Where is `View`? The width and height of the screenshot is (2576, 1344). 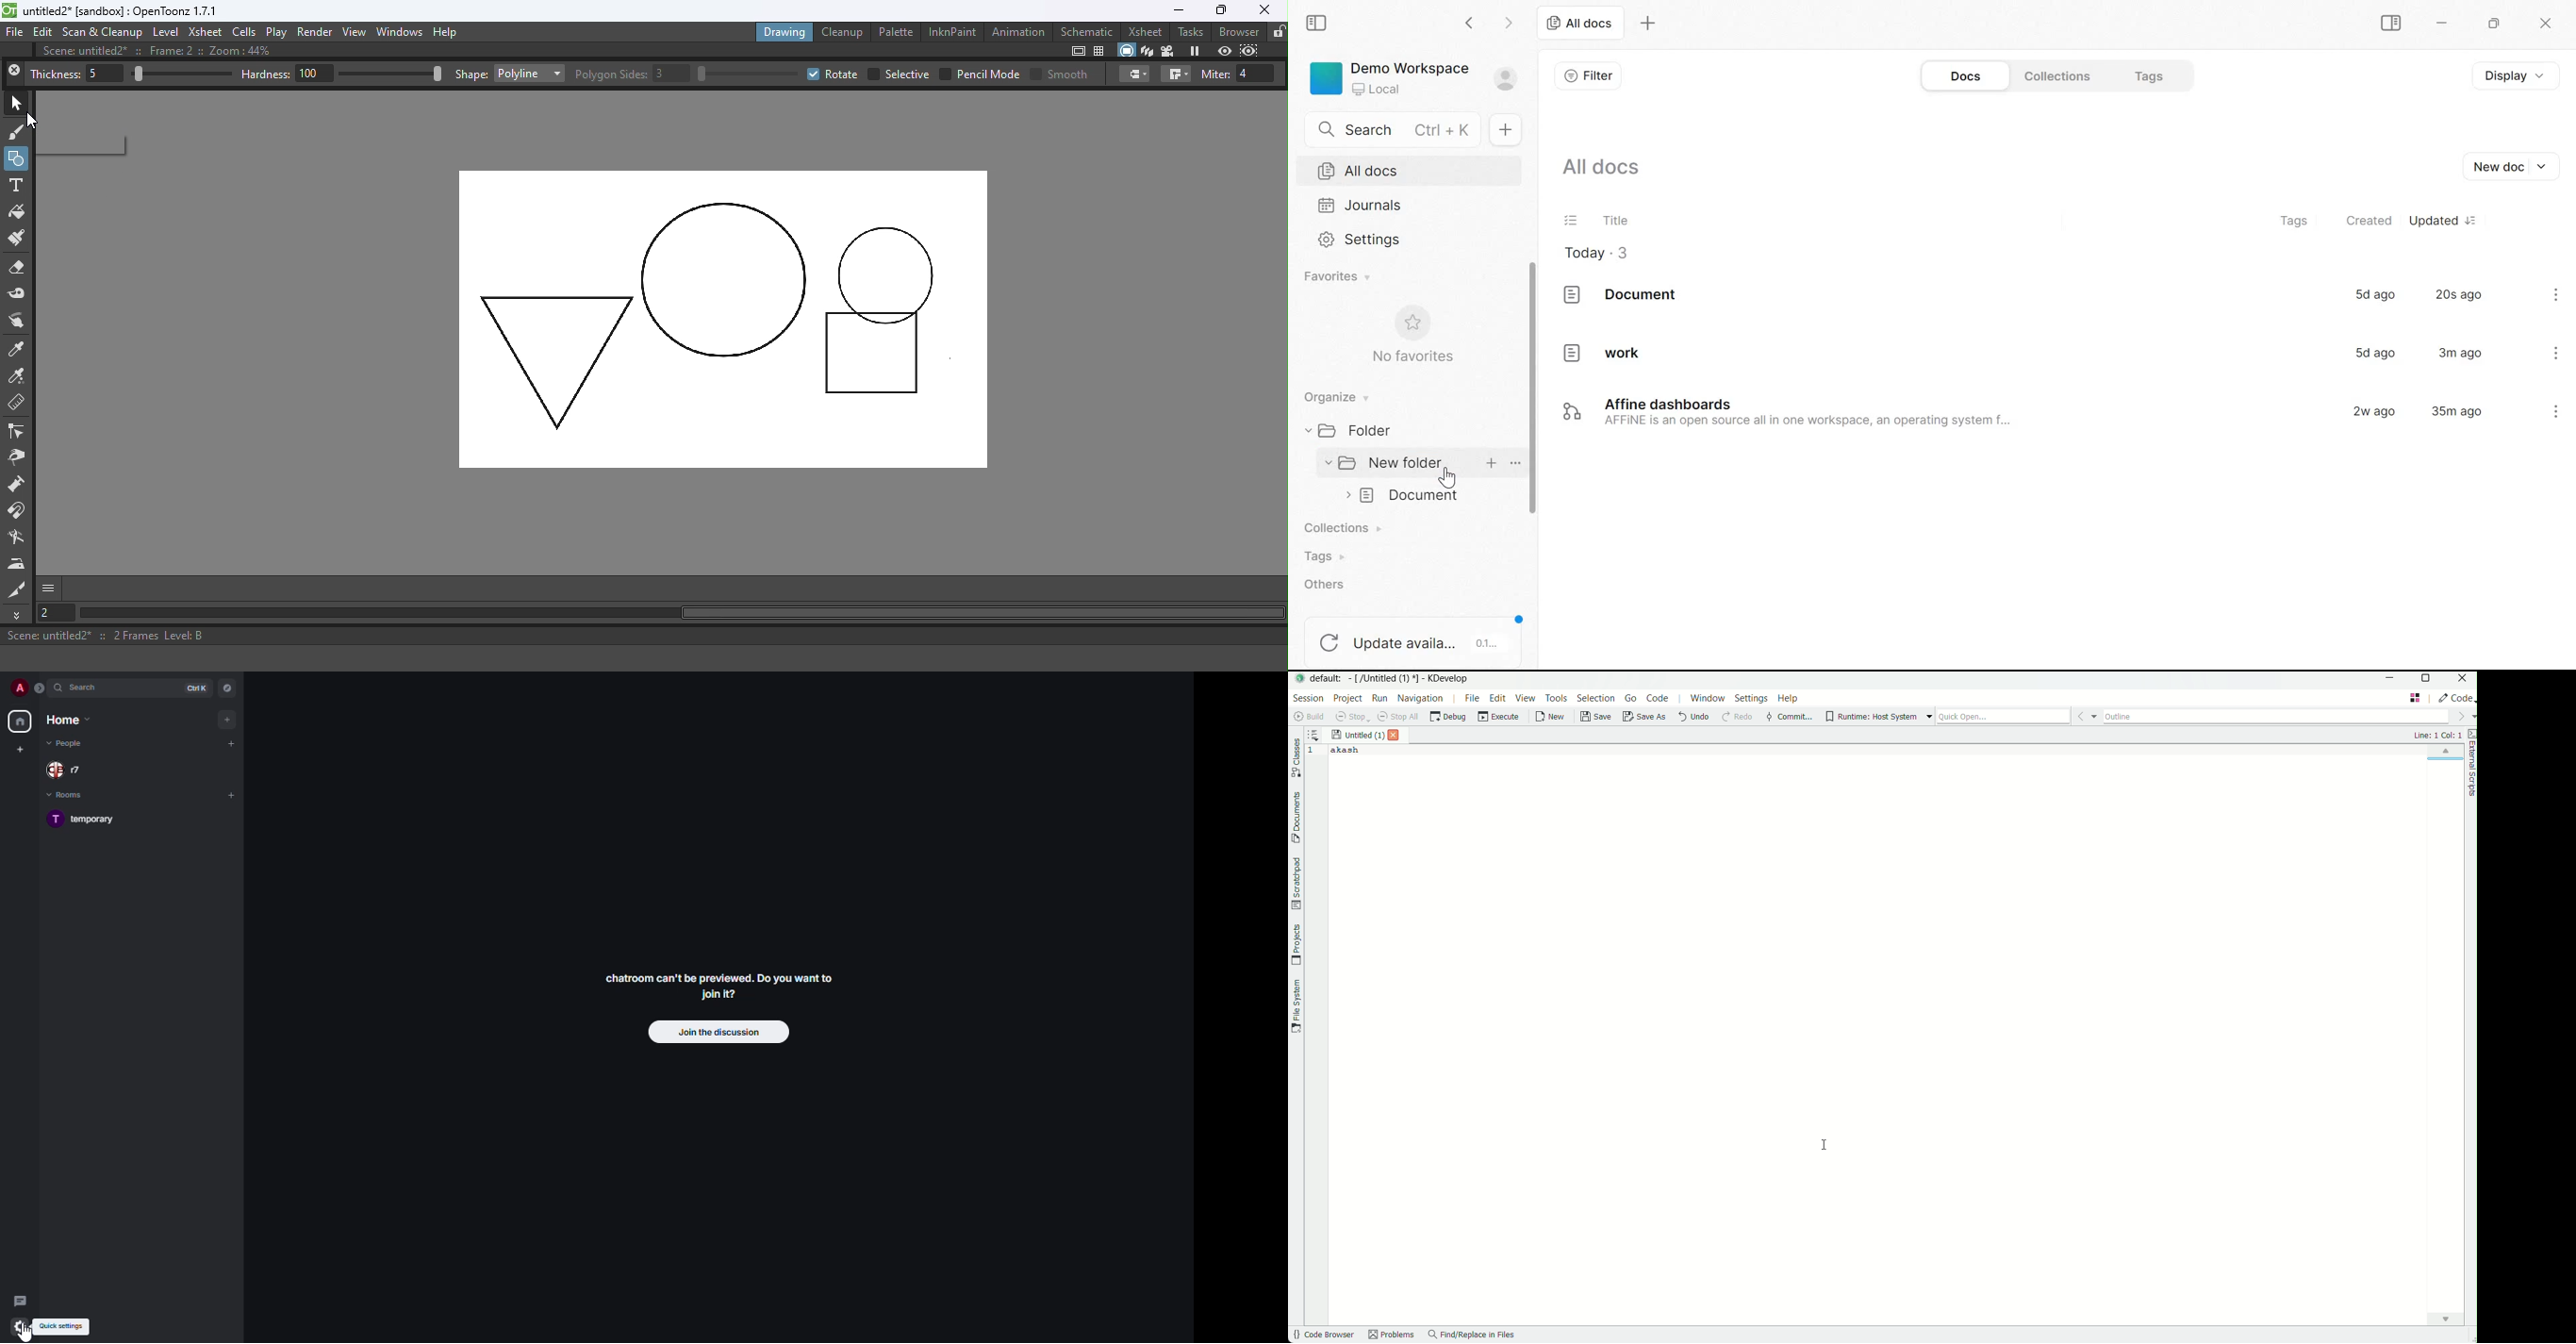 View is located at coordinates (355, 32).